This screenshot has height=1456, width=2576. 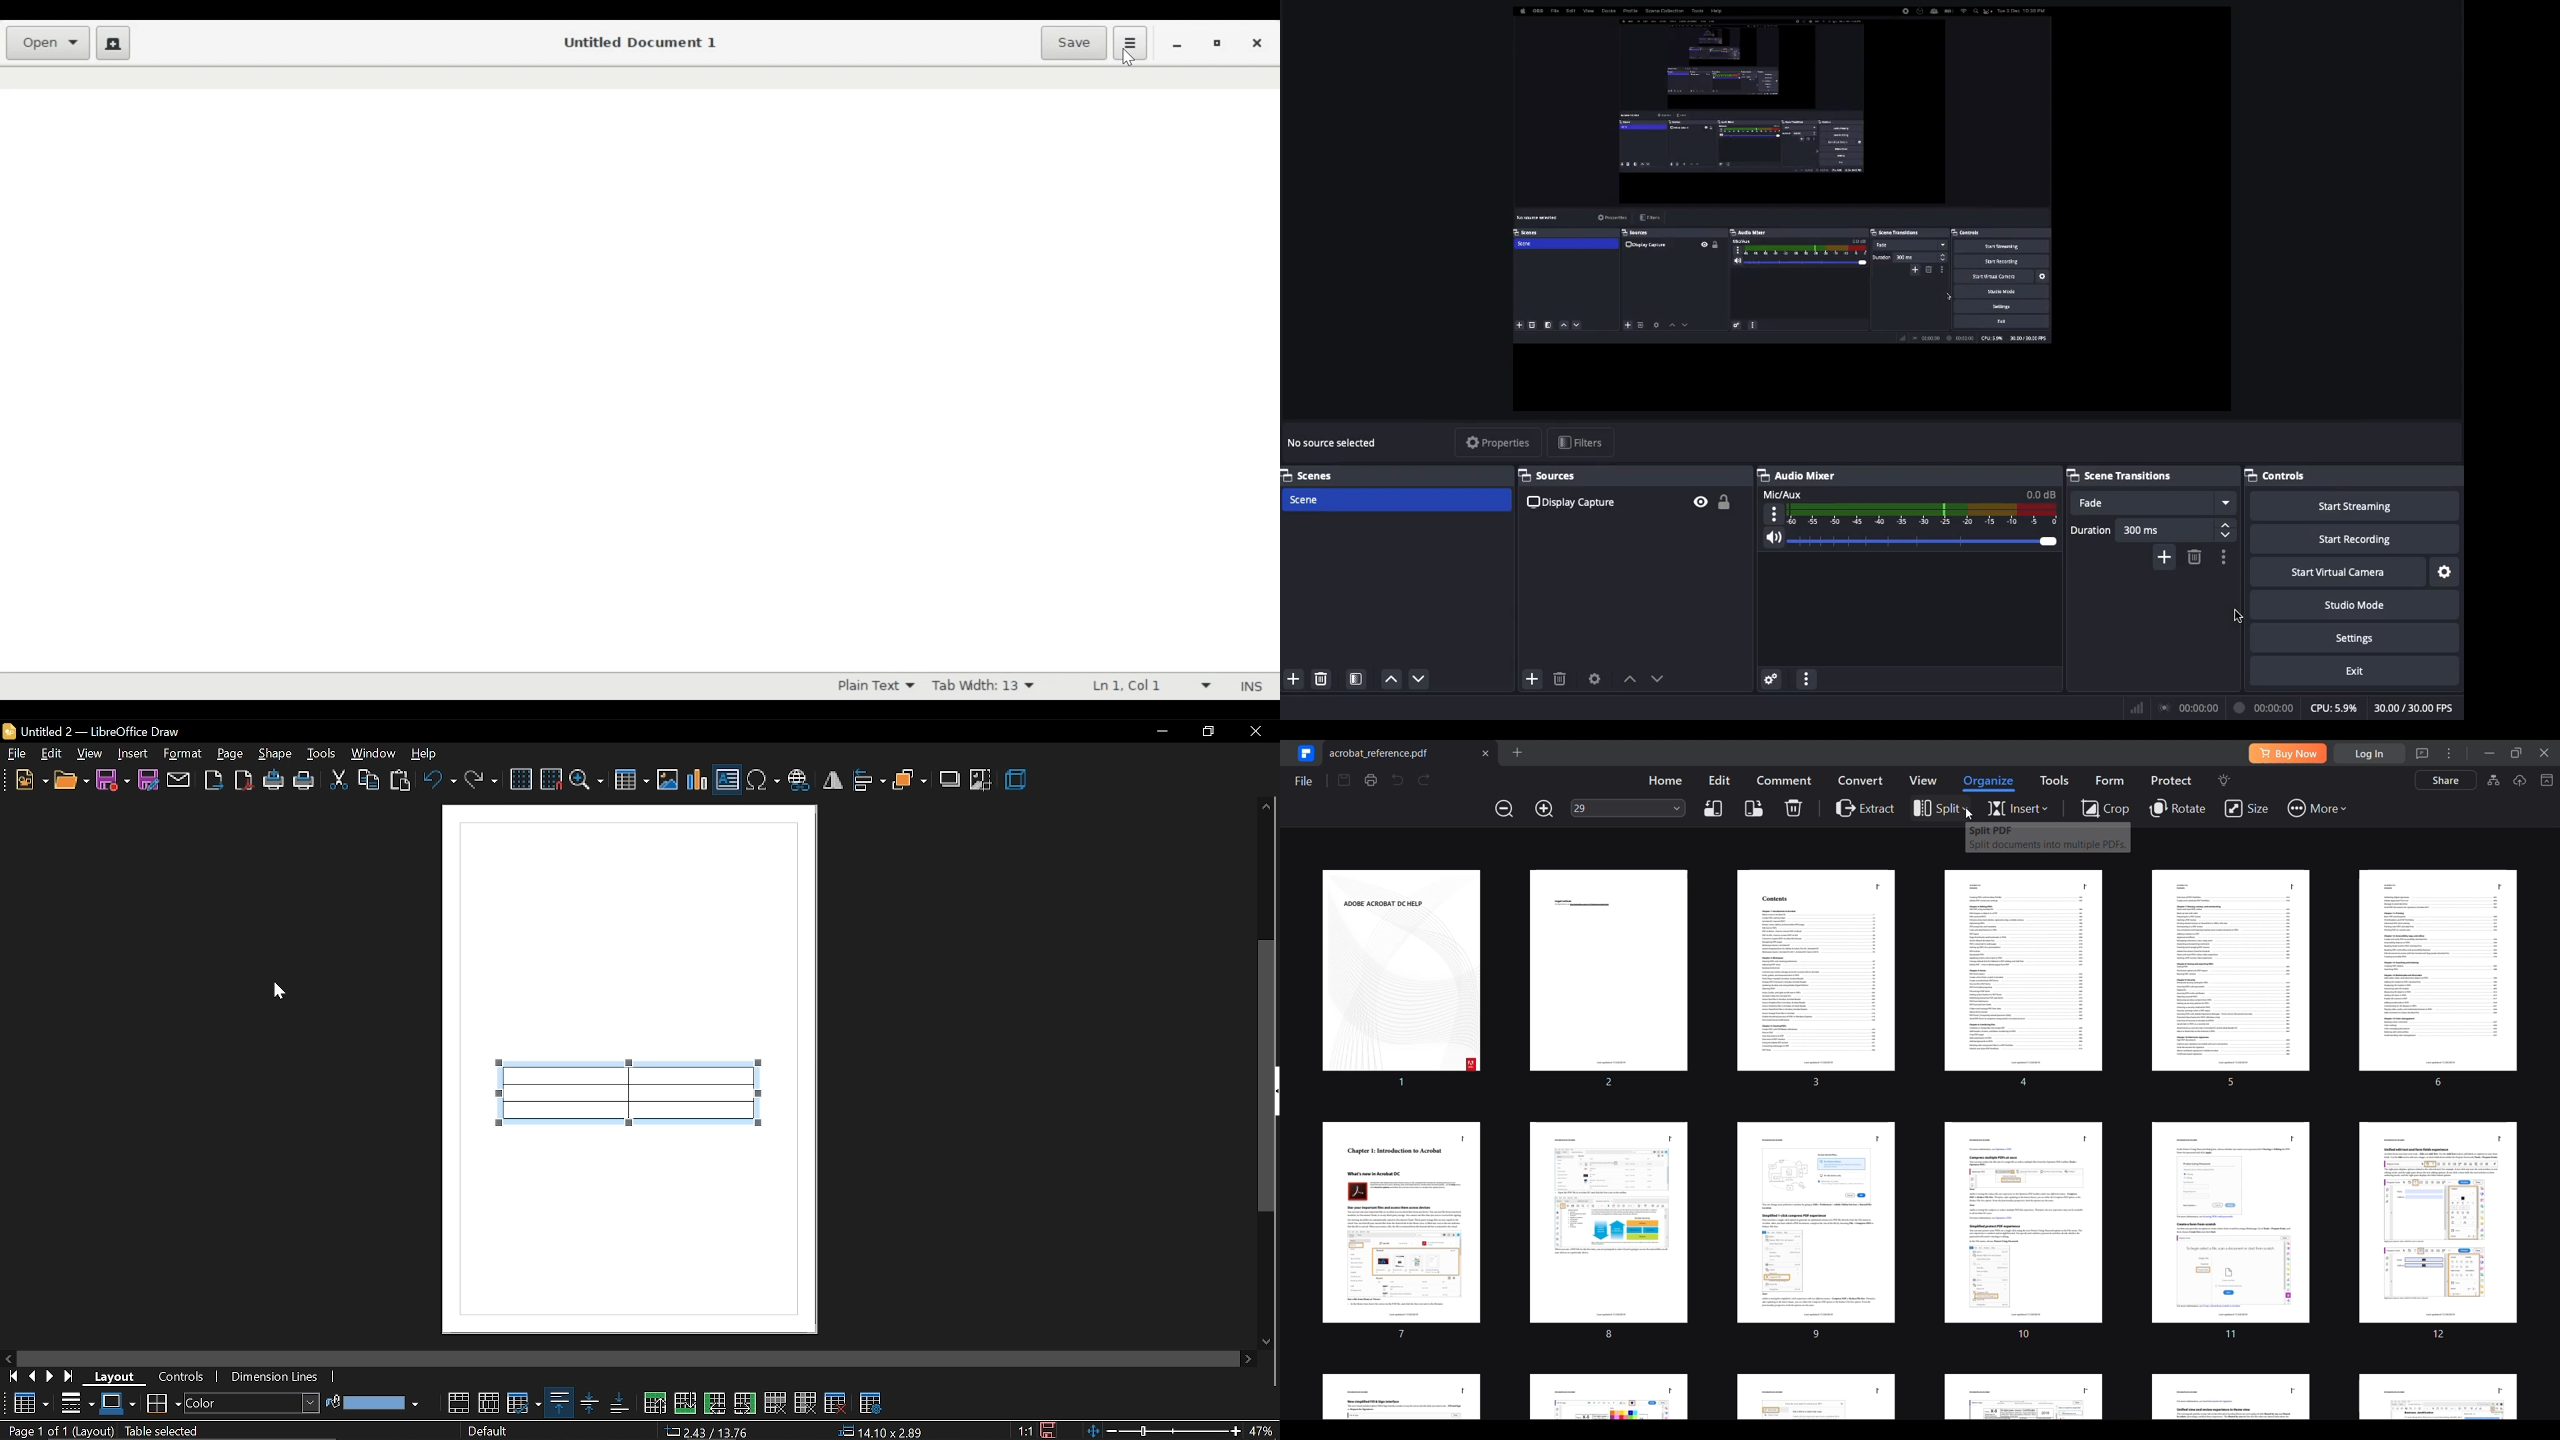 What do you see at coordinates (52, 755) in the screenshot?
I see `edit` at bounding box center [52, 755].